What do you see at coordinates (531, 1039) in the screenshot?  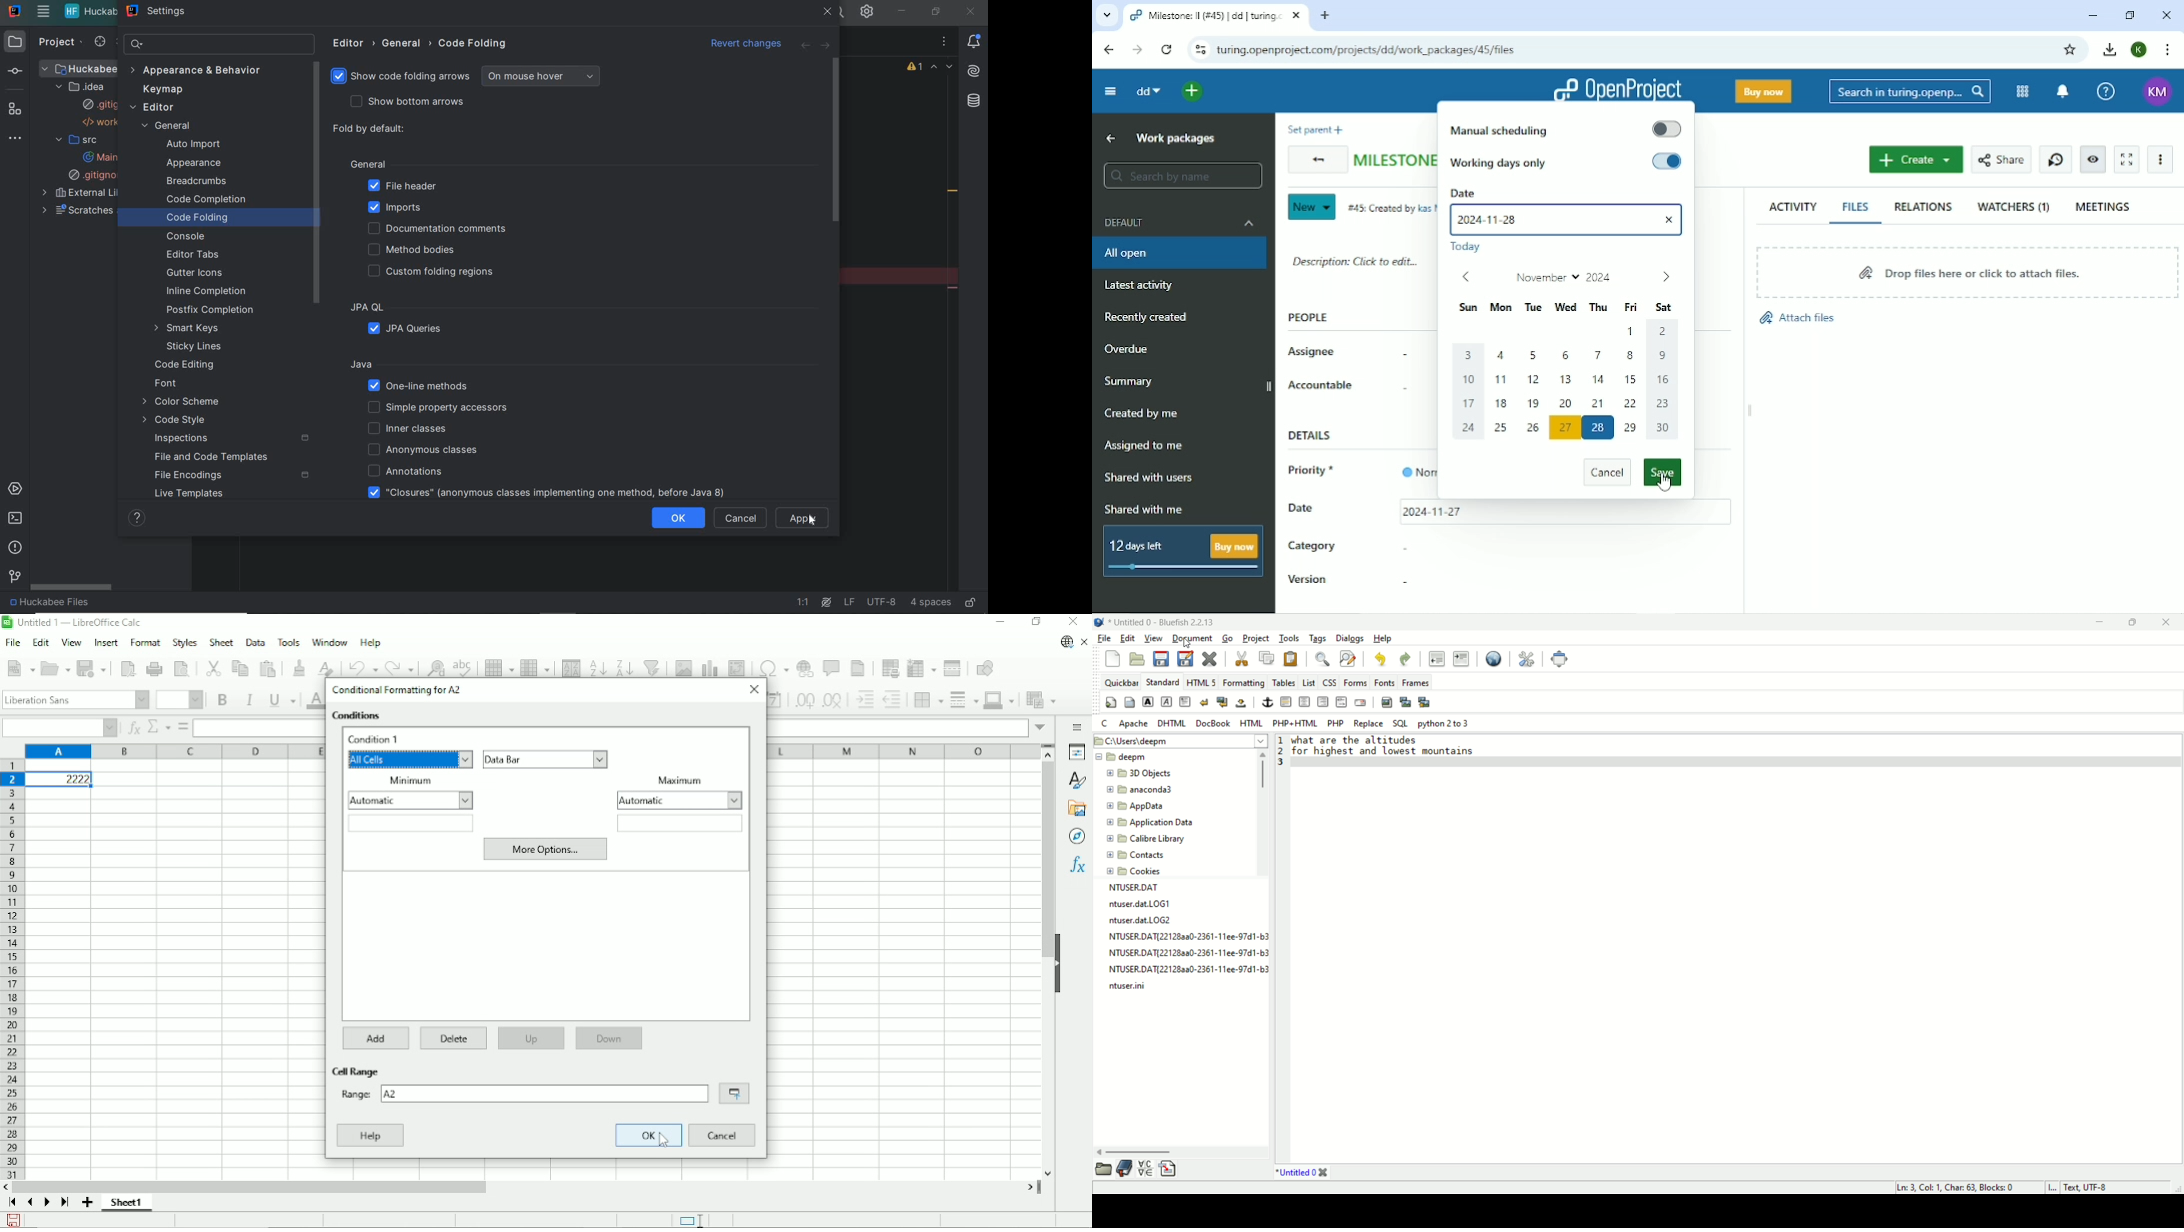 I see `Up` at bounding box center [531, 1039].